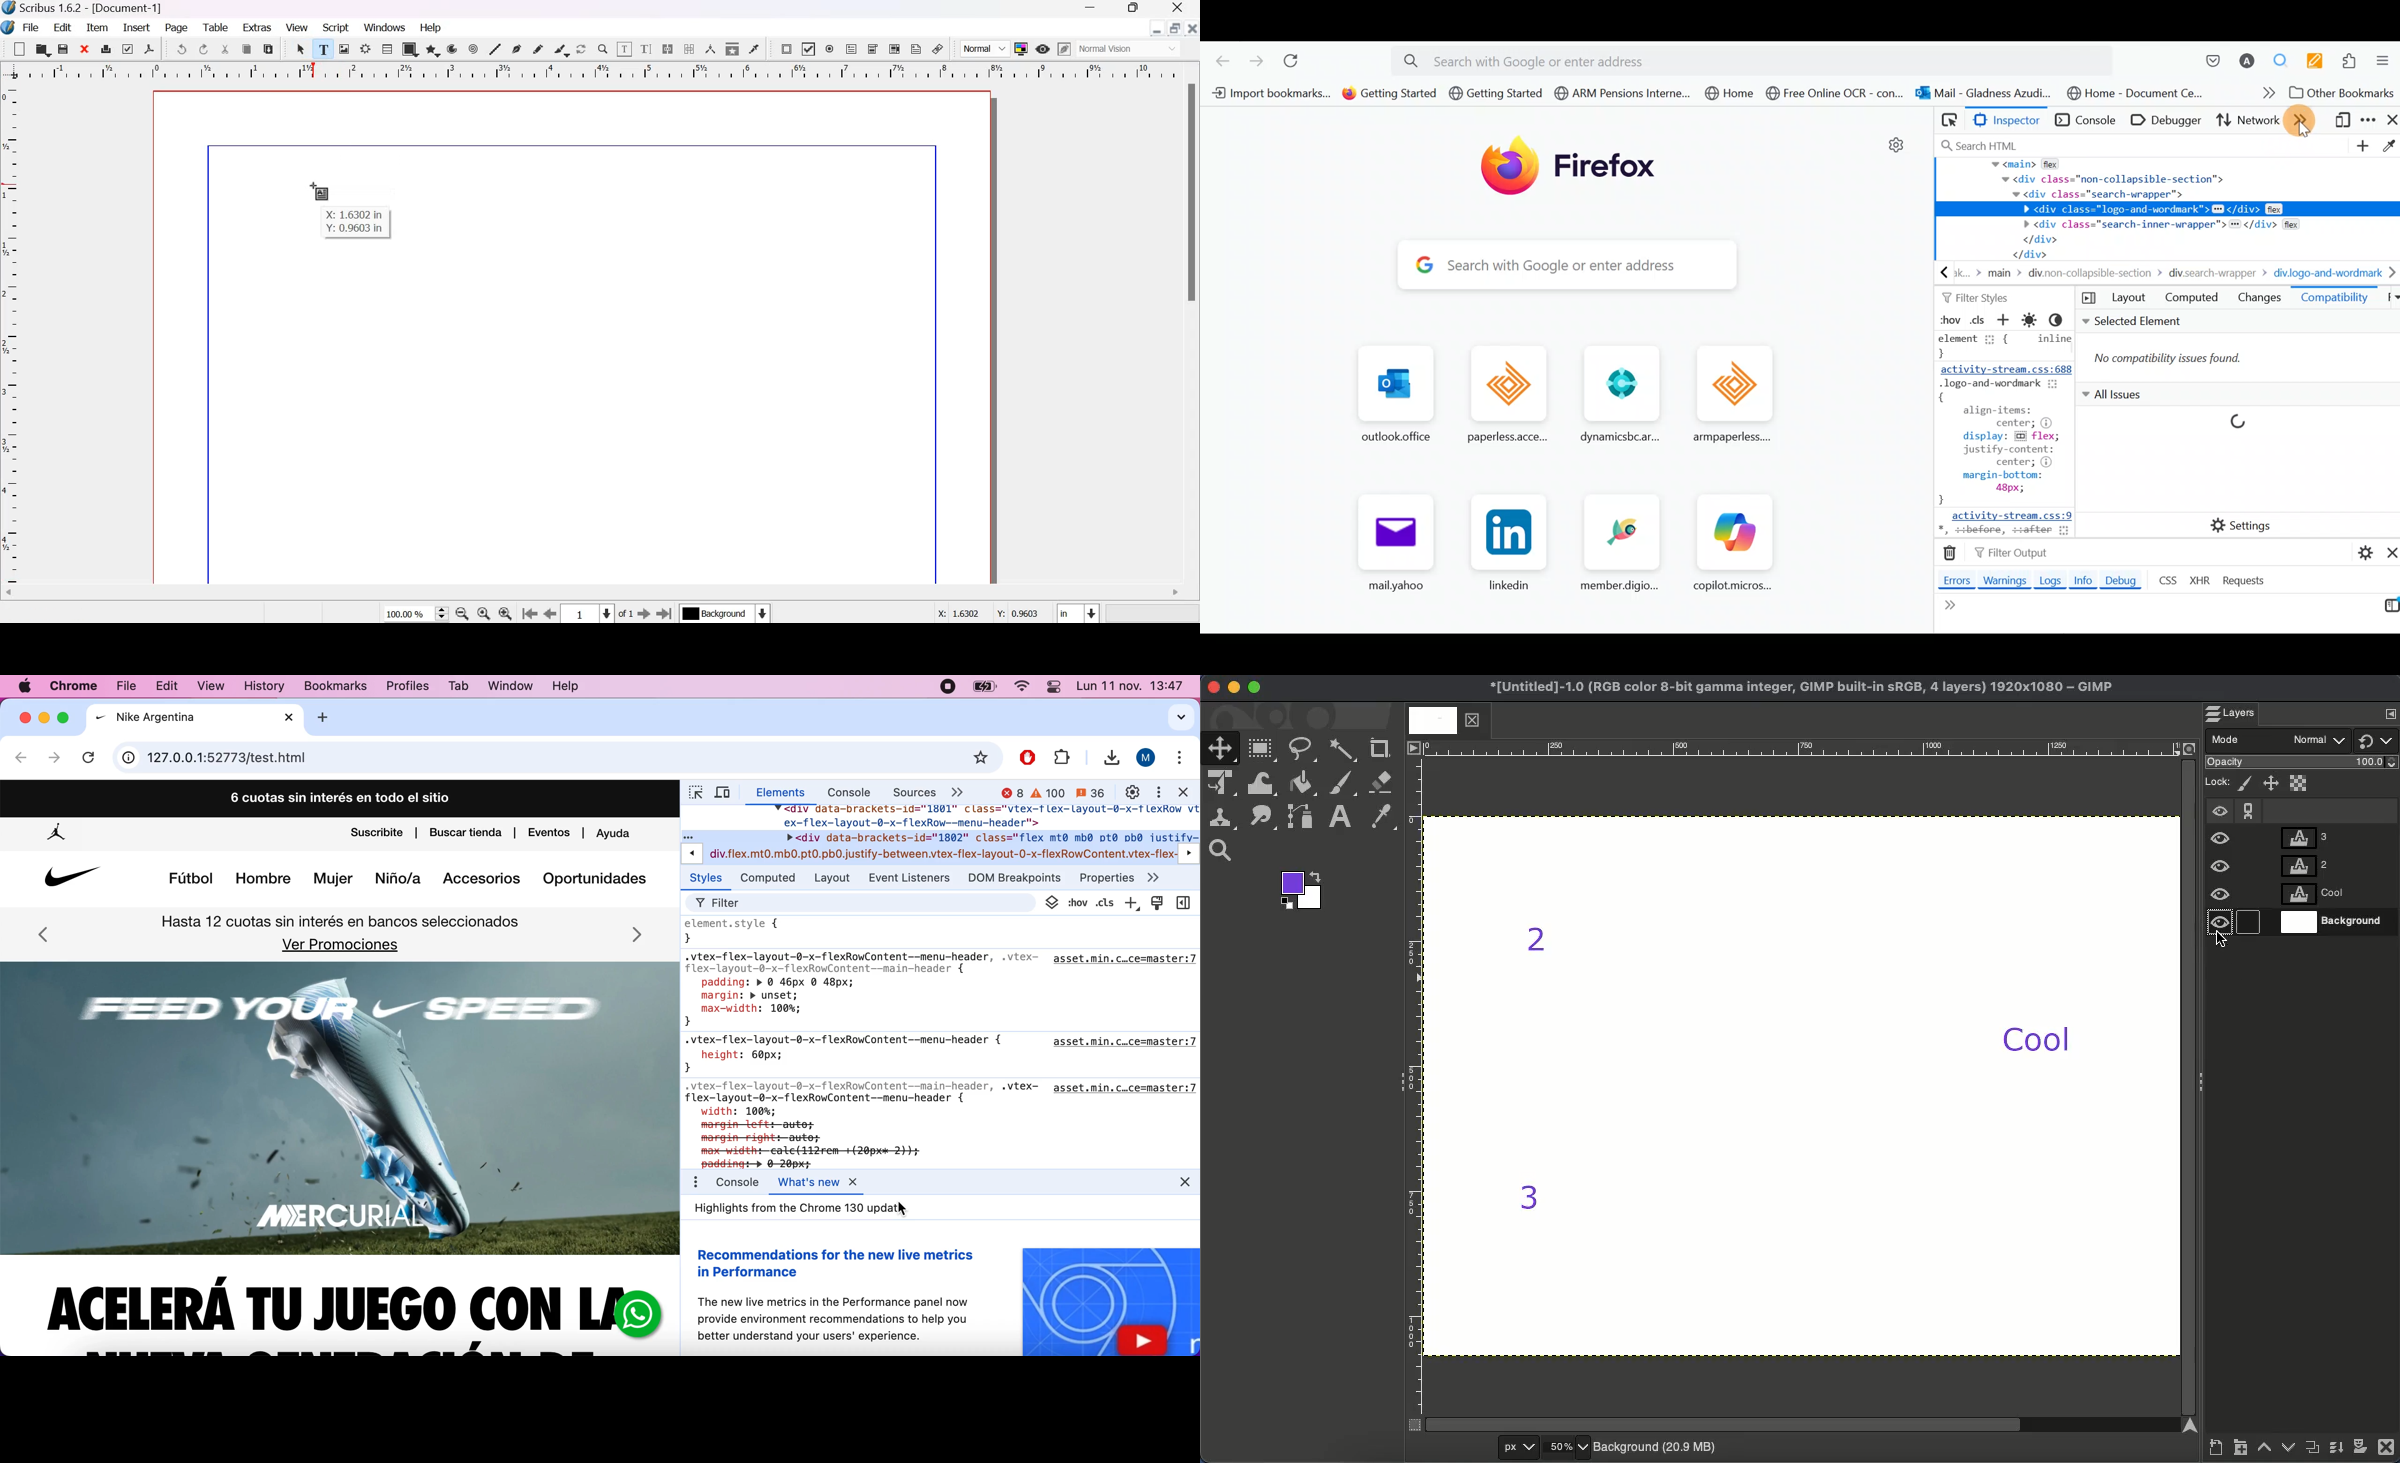  What do you see at coordinates (1064, 49) in the screenshot?
I see `edit in preview mode` at bounding box center [1064, 49].